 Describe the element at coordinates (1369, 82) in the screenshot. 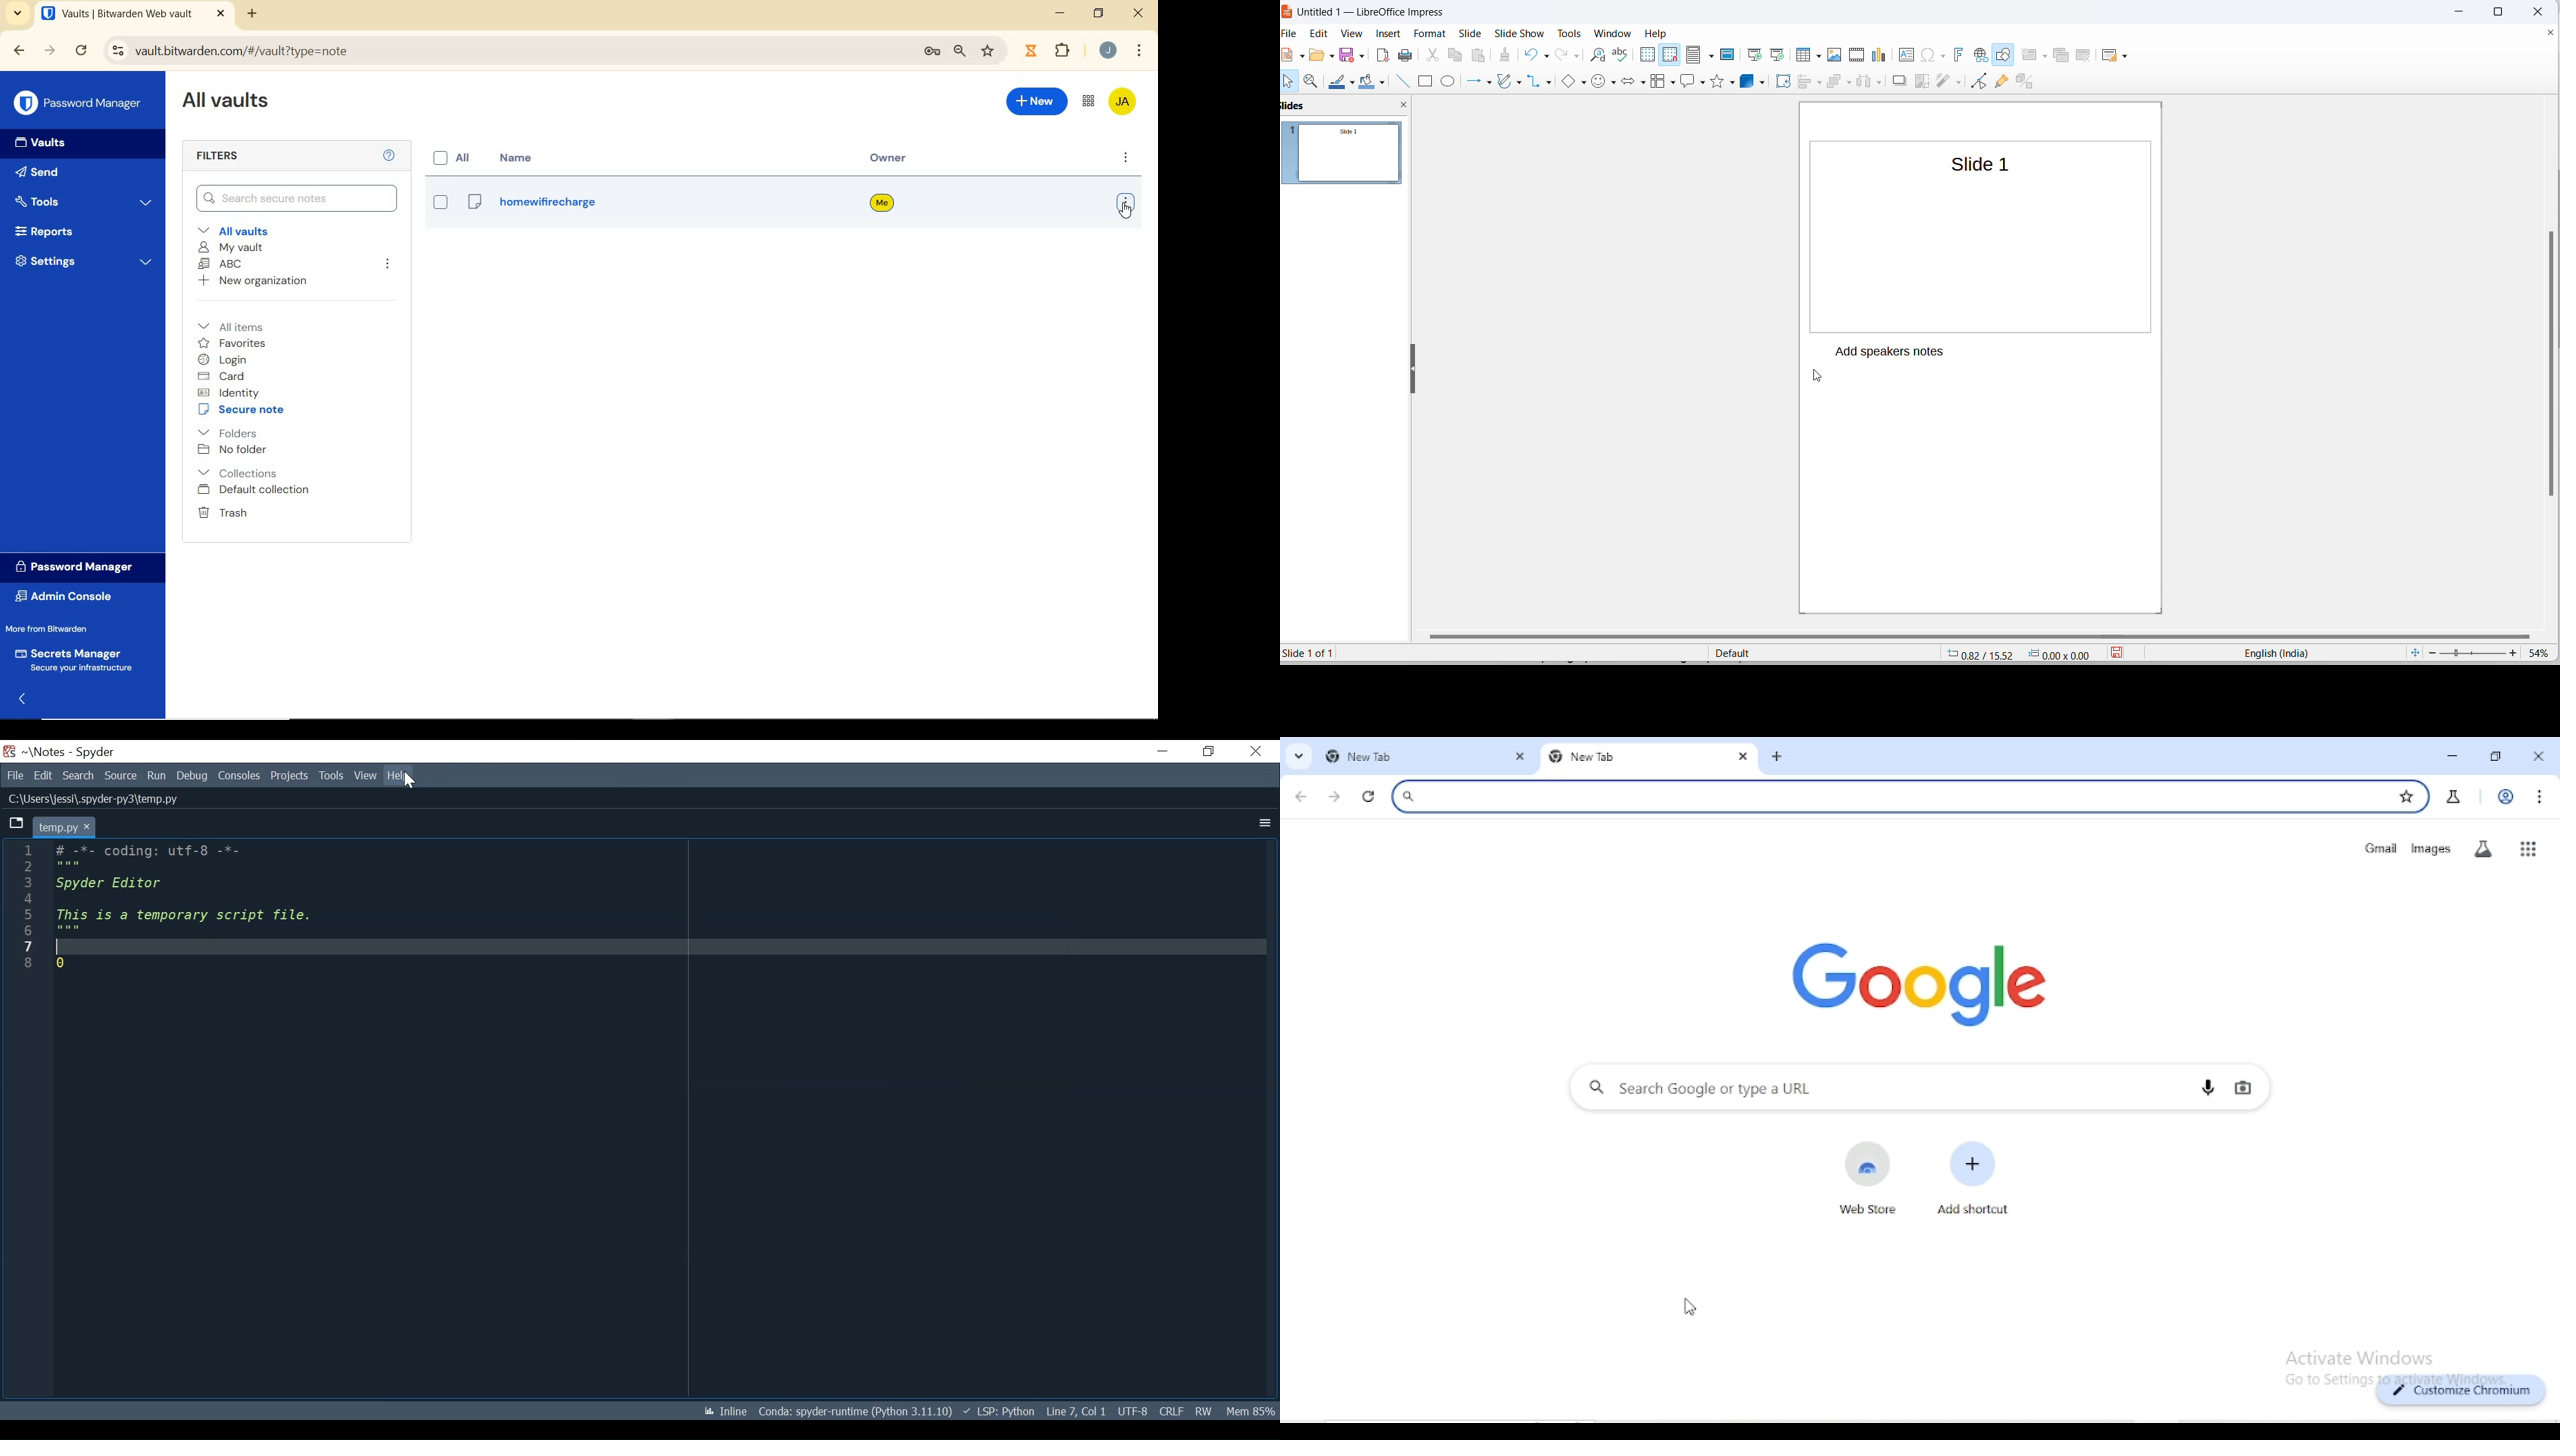

I see `fill colors` at that location.